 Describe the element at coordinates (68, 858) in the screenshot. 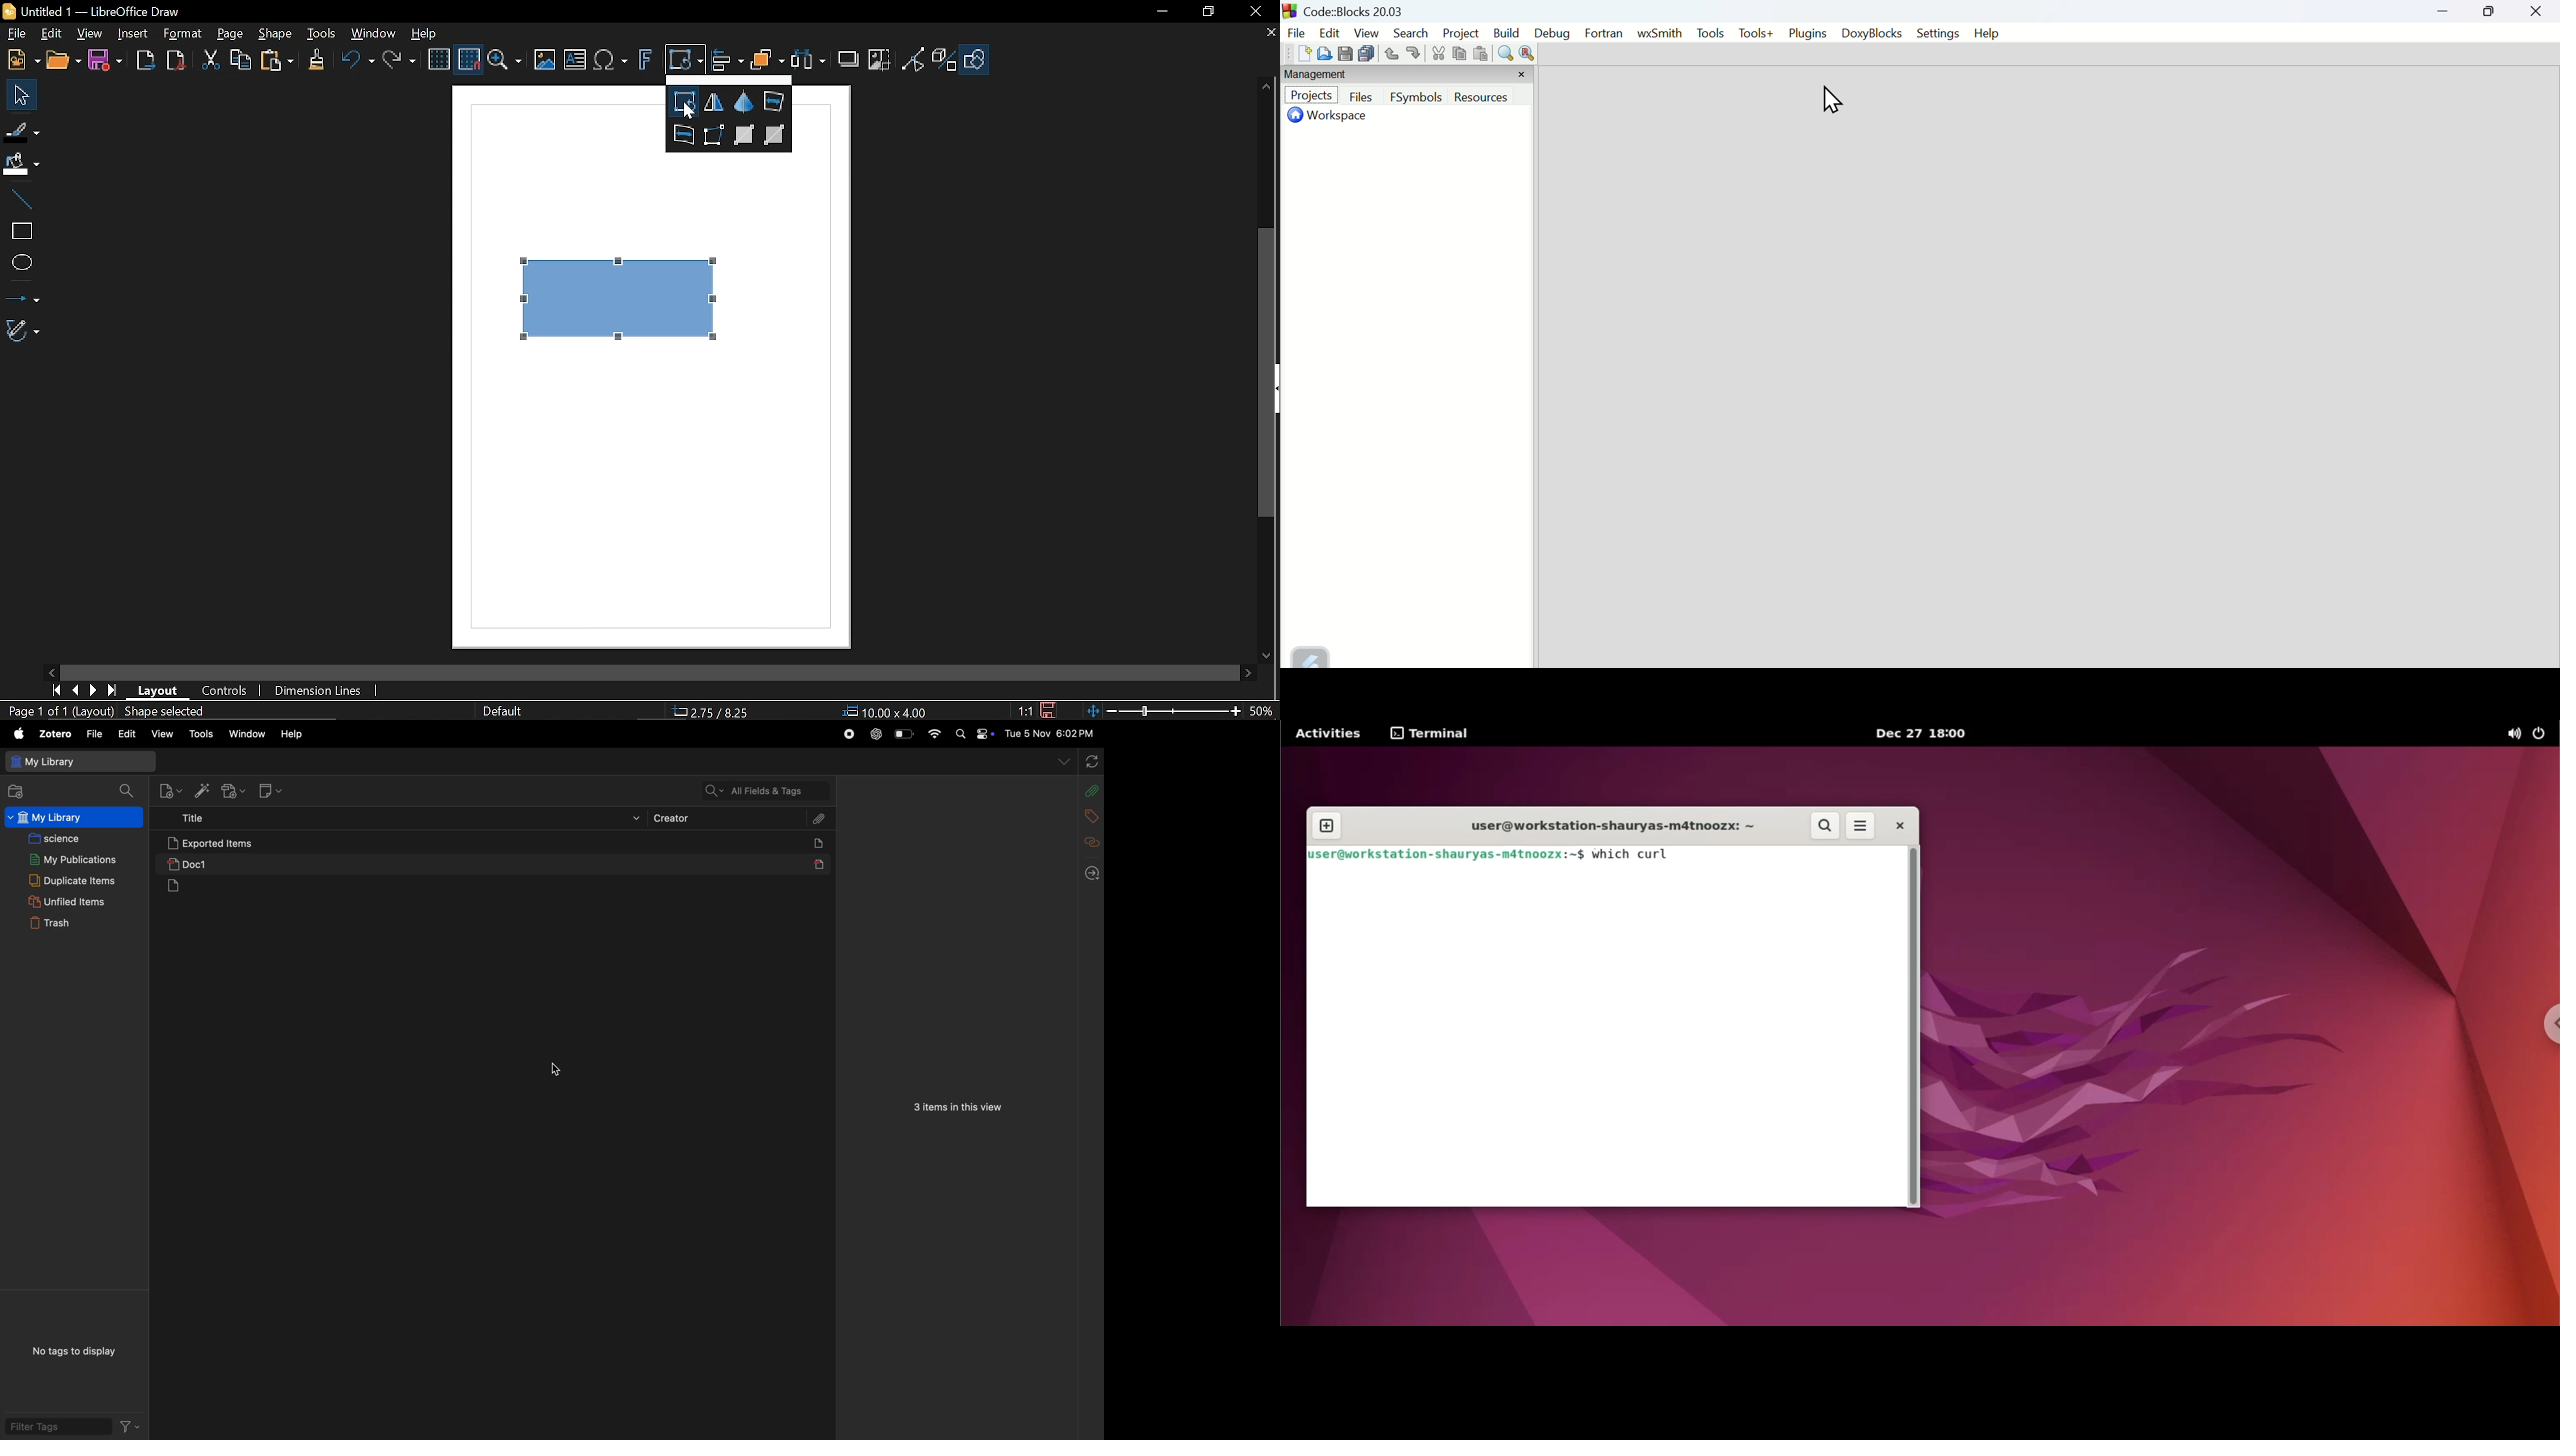

I see `my publications` at that location.